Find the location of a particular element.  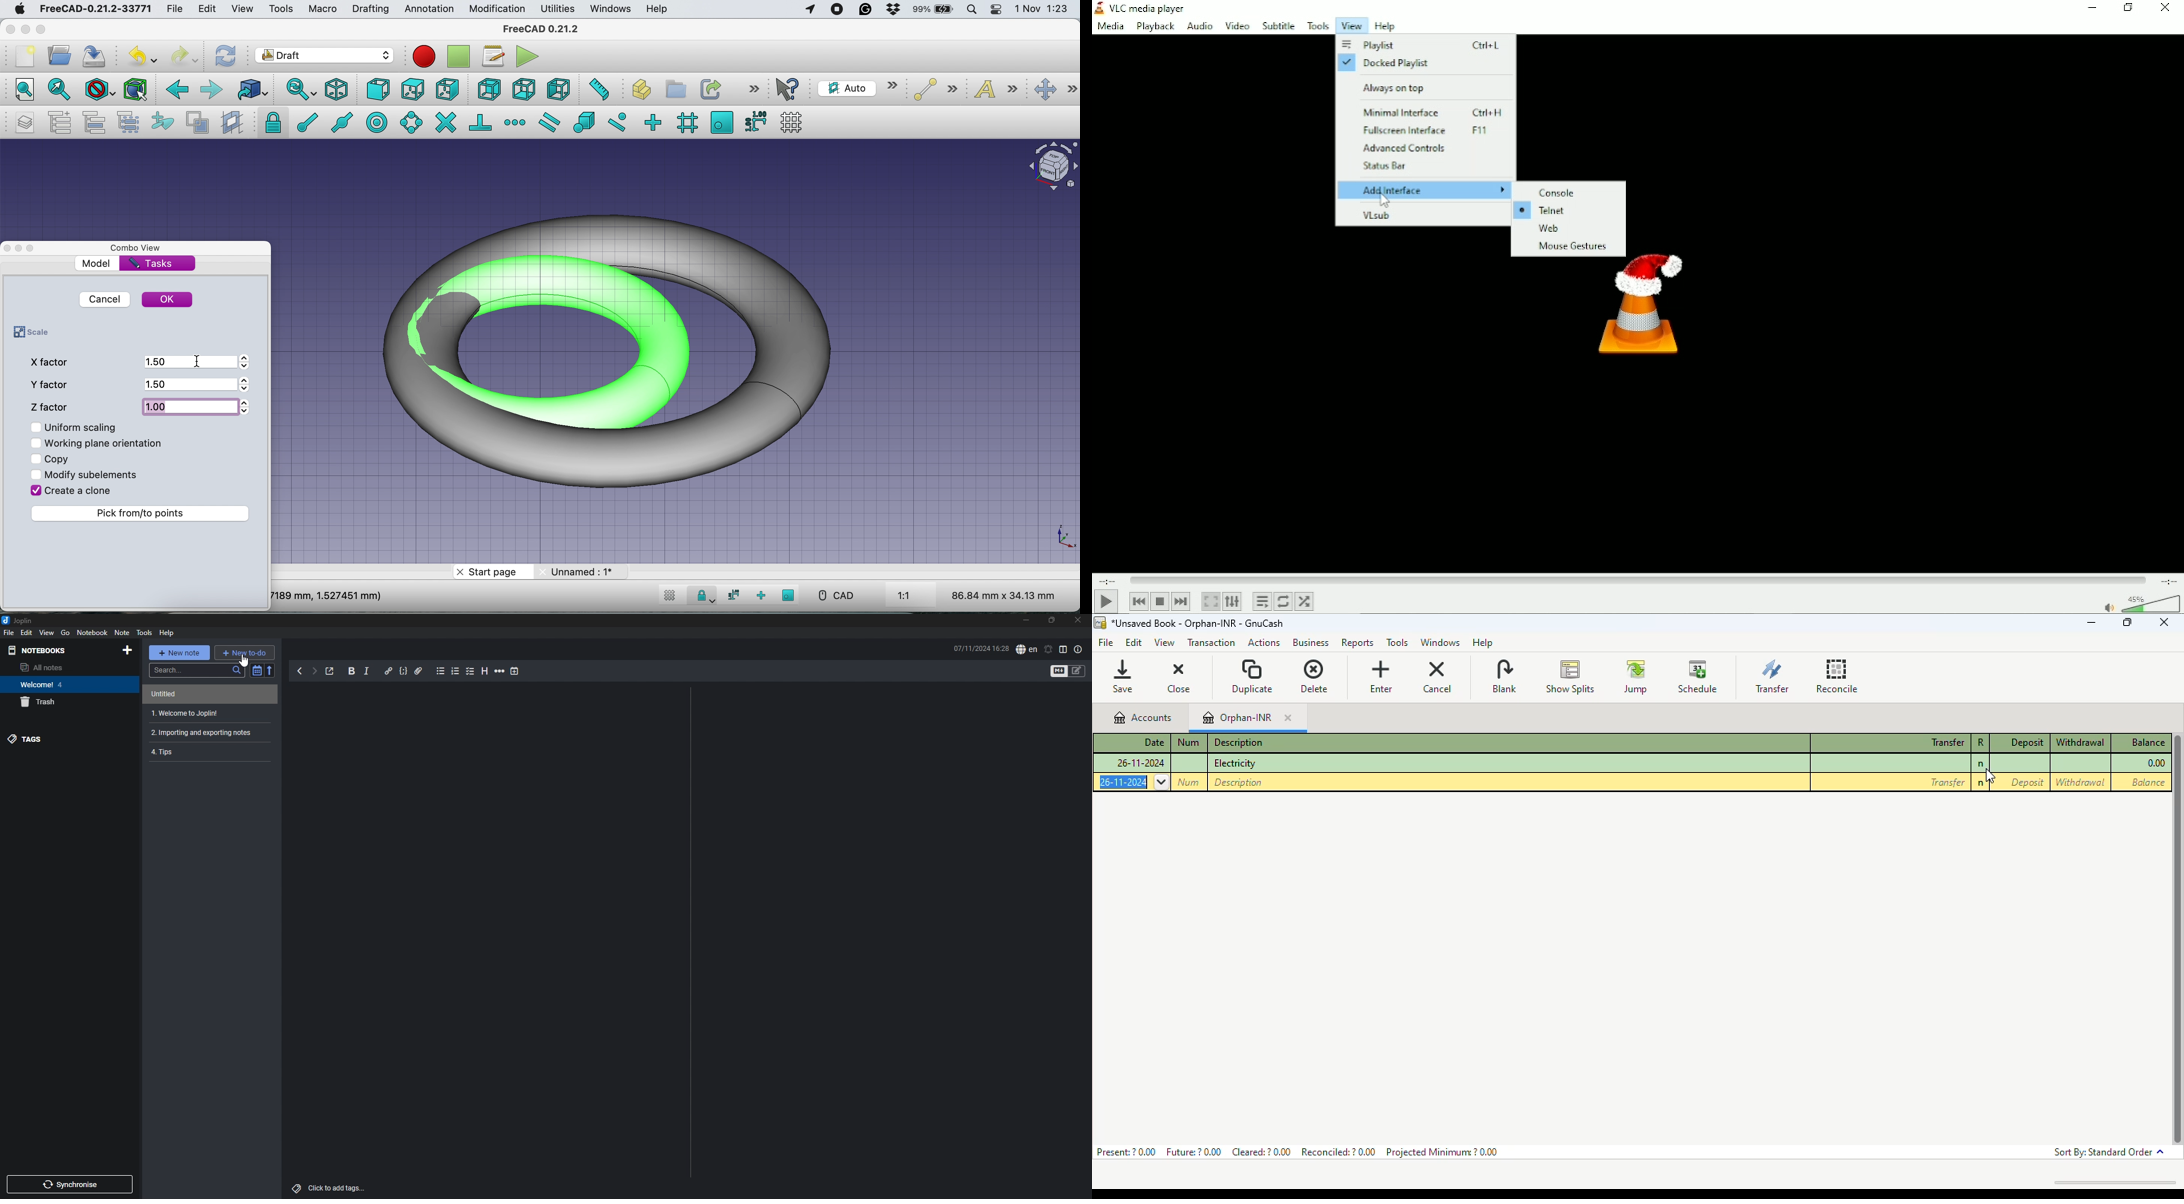

edit is located at coordinates (26, 633).